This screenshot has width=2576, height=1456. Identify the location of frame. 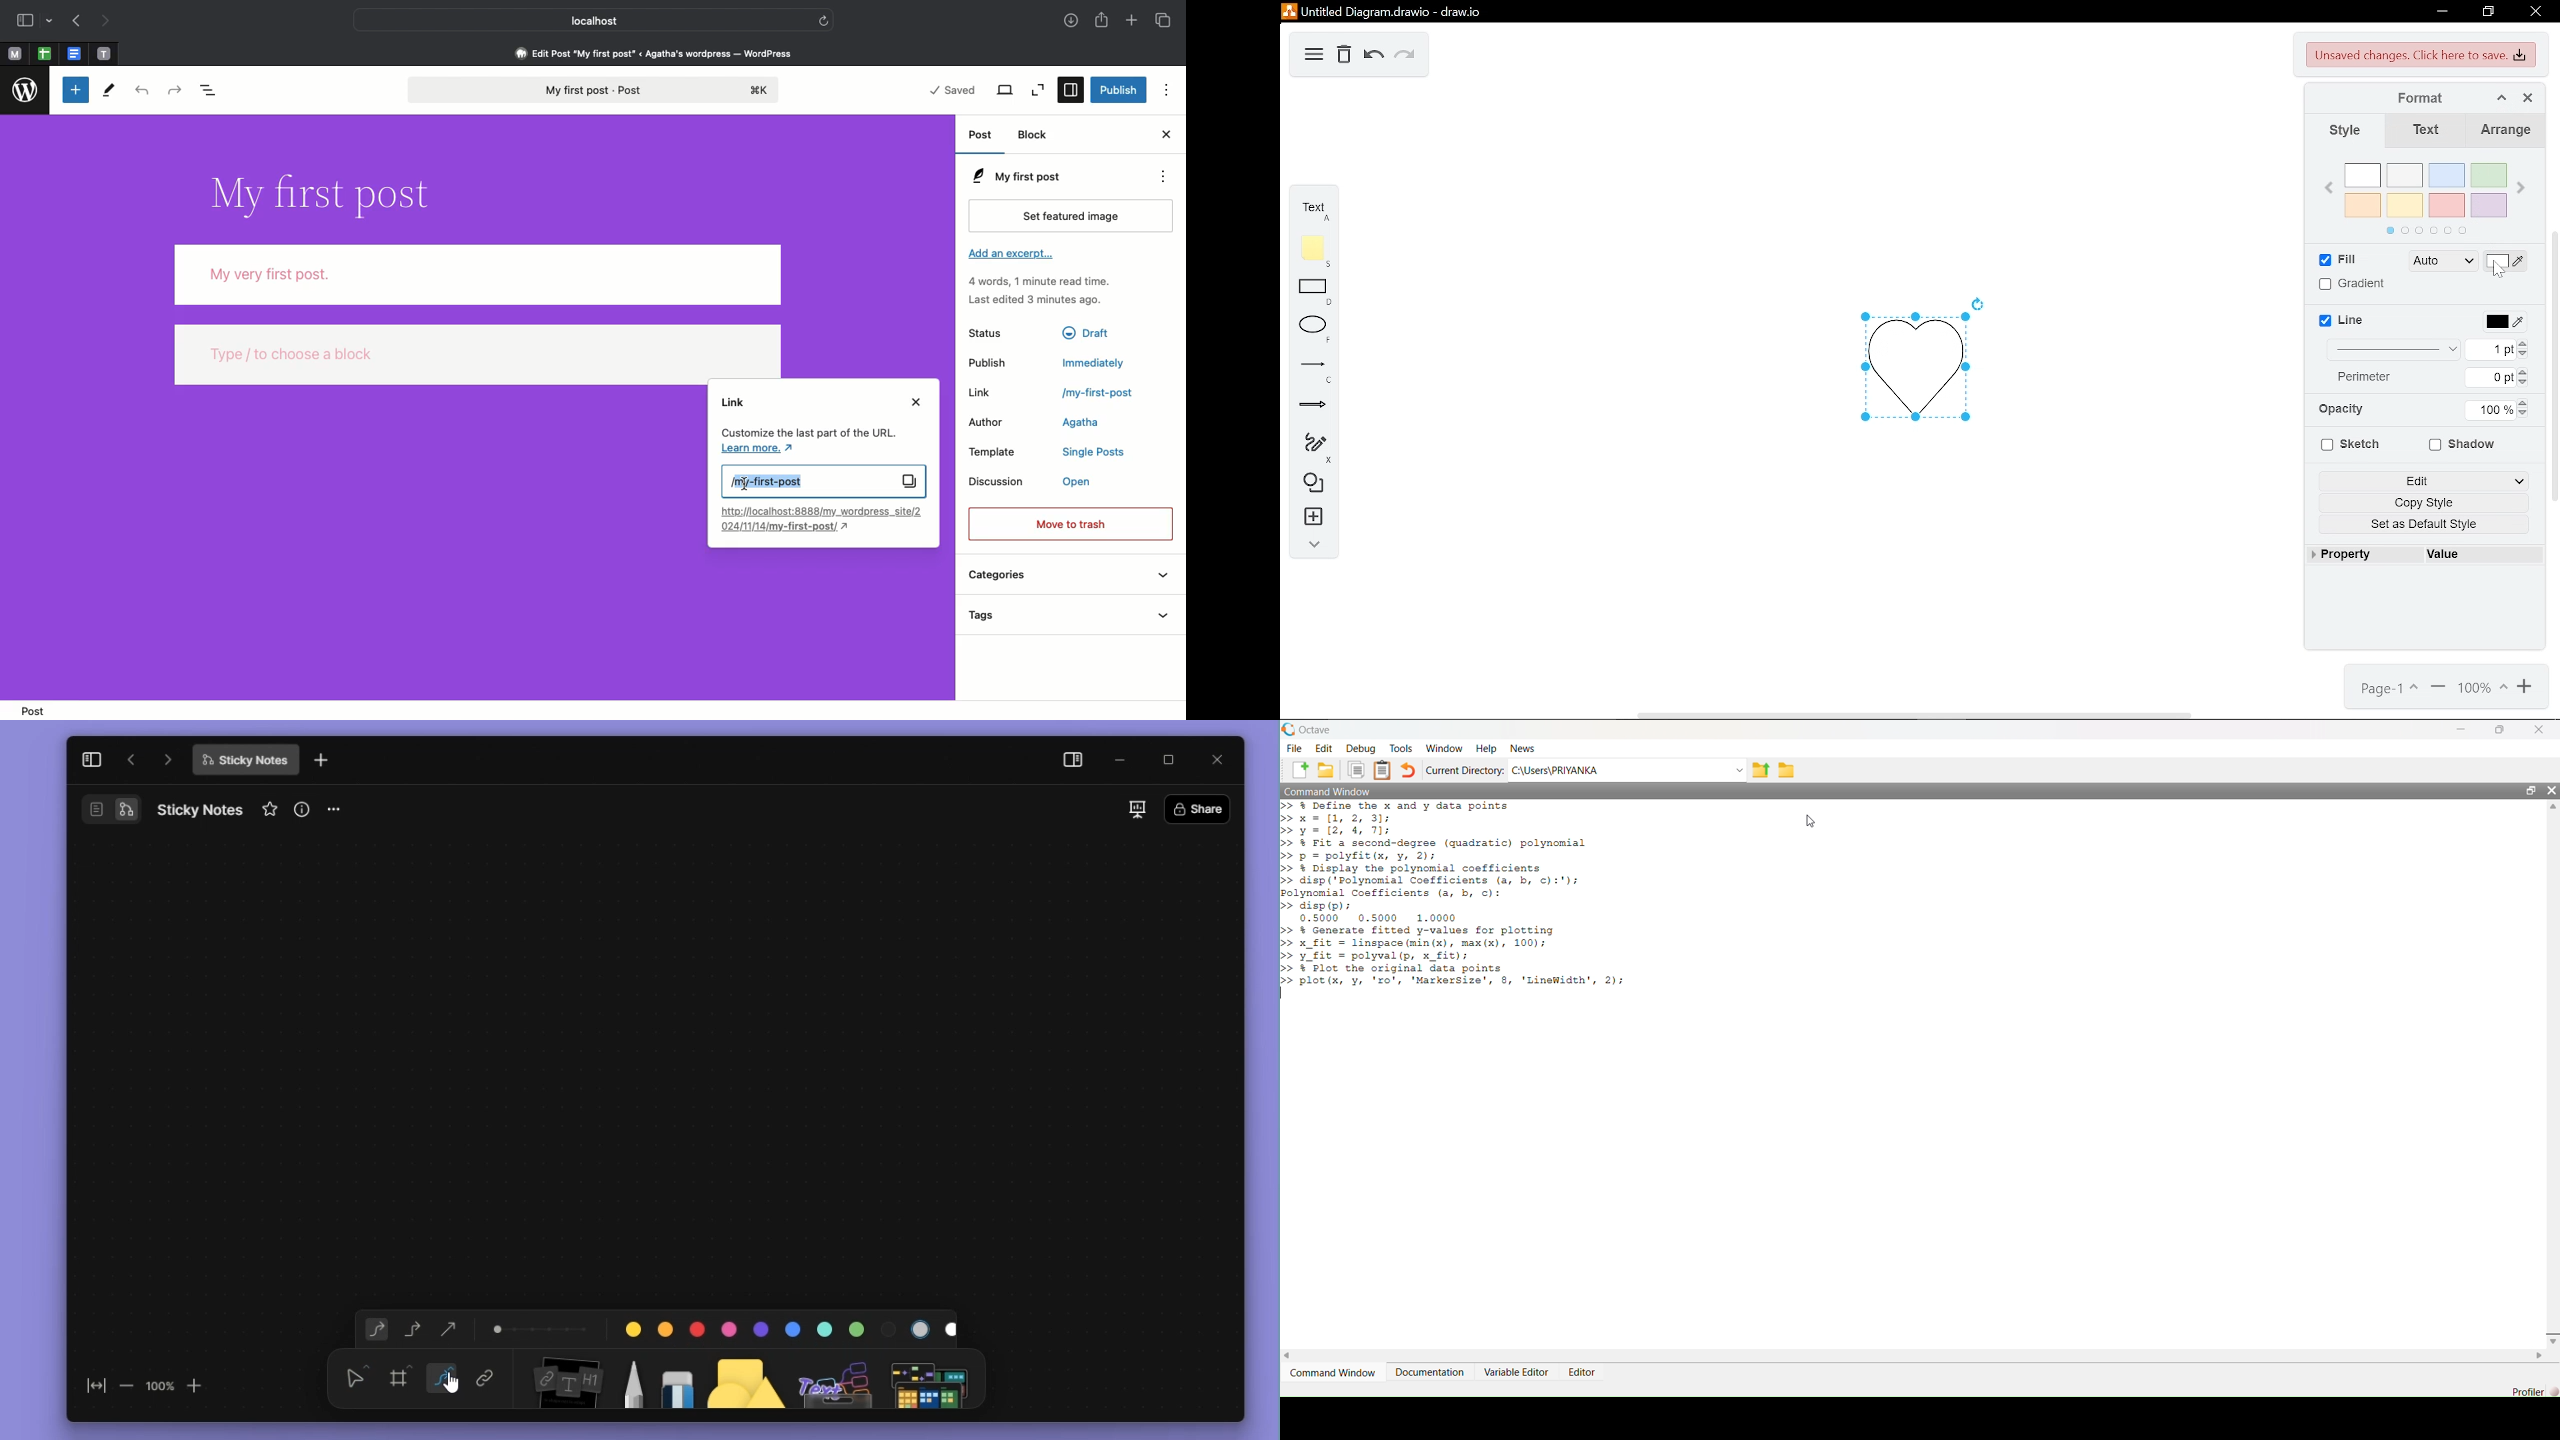
(403, 1376).